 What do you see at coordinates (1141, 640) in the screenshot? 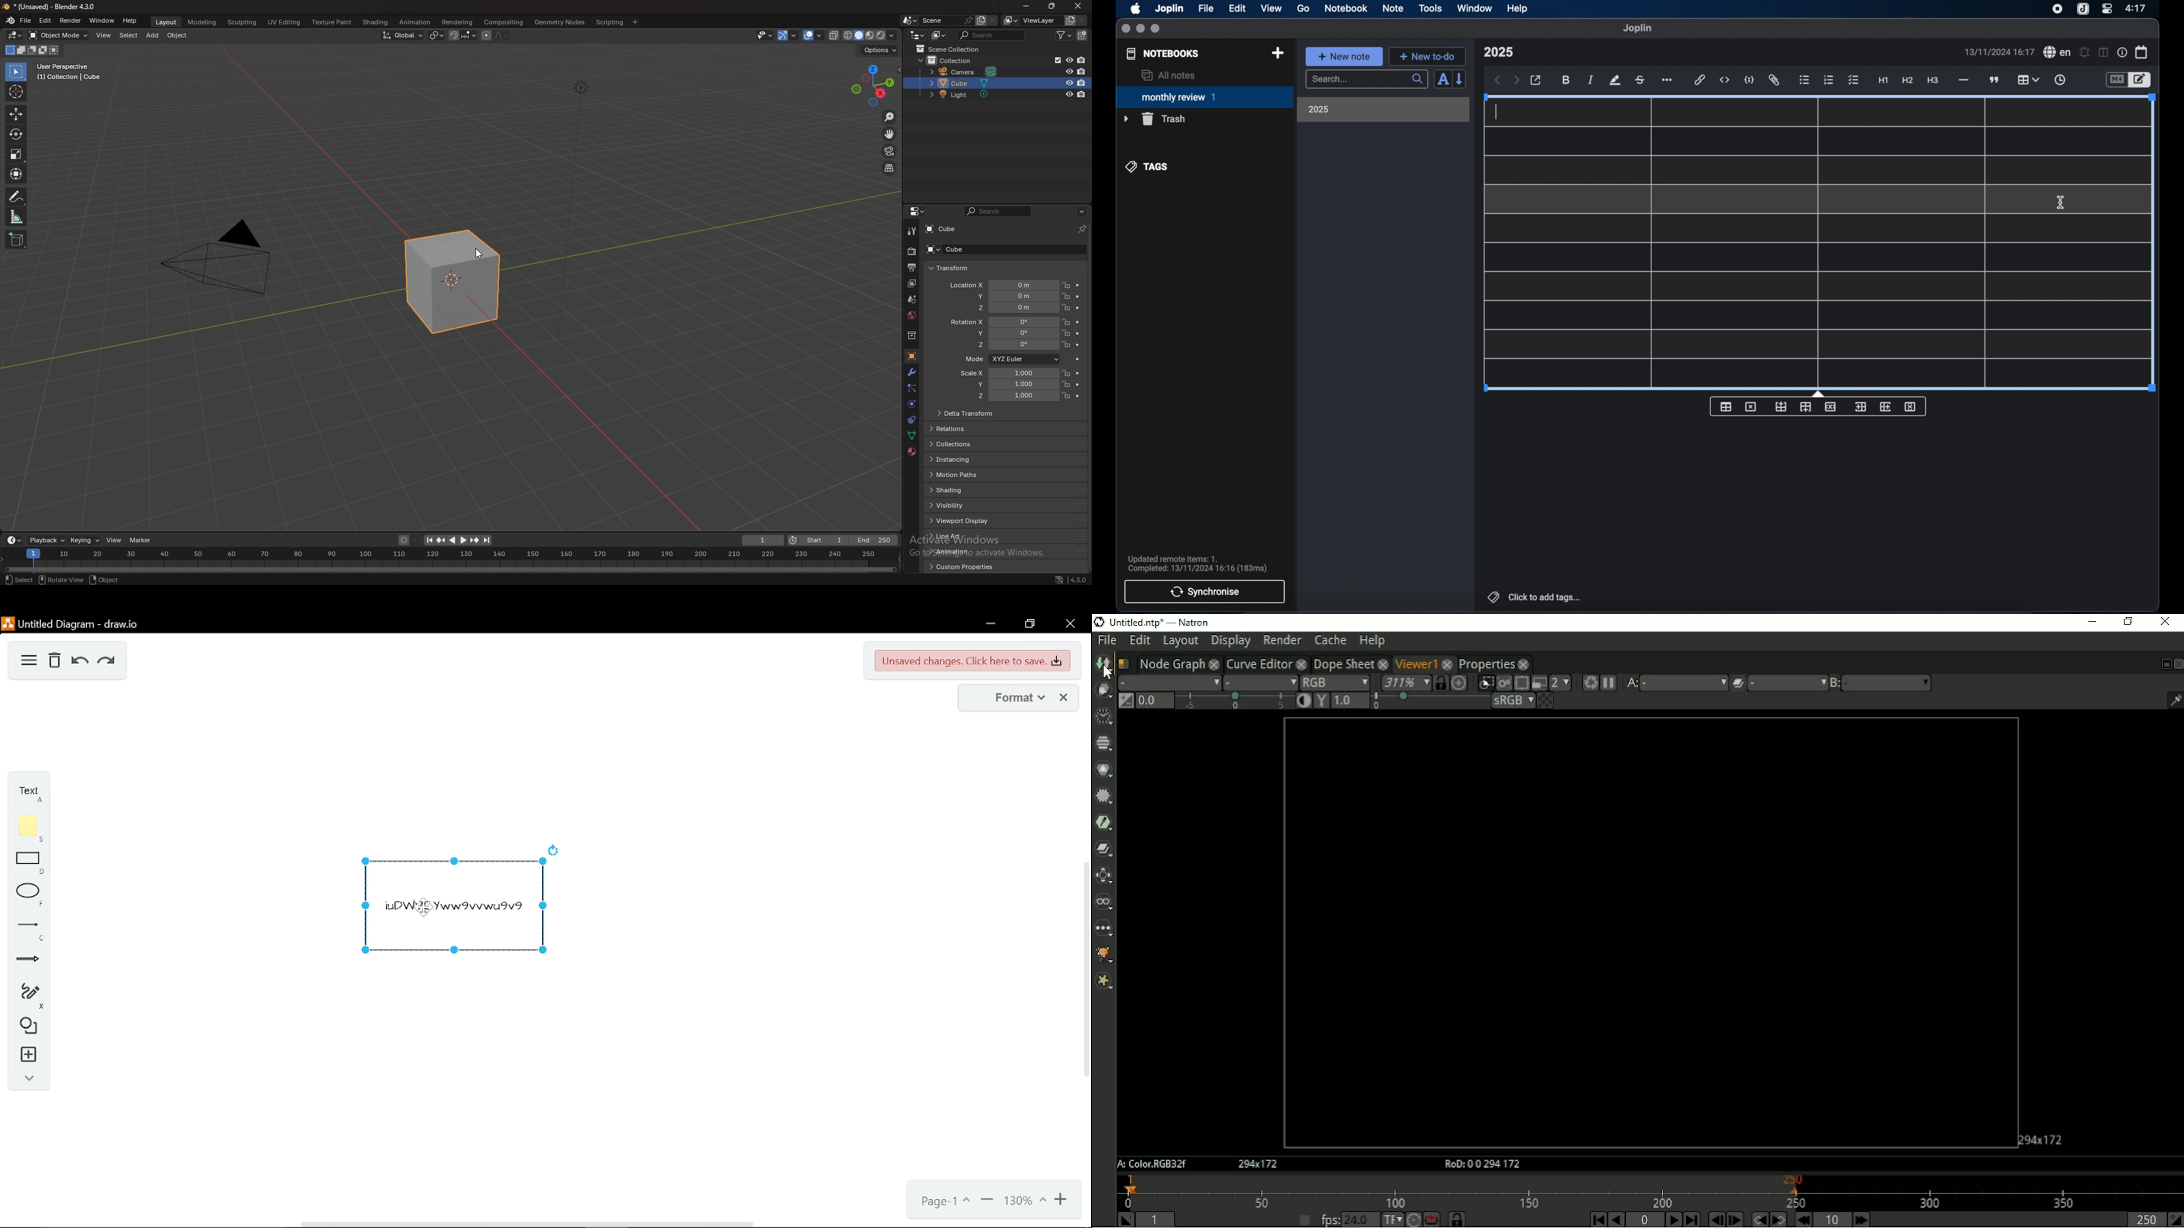
I see `Edit` at bounding box center [1141, 640].